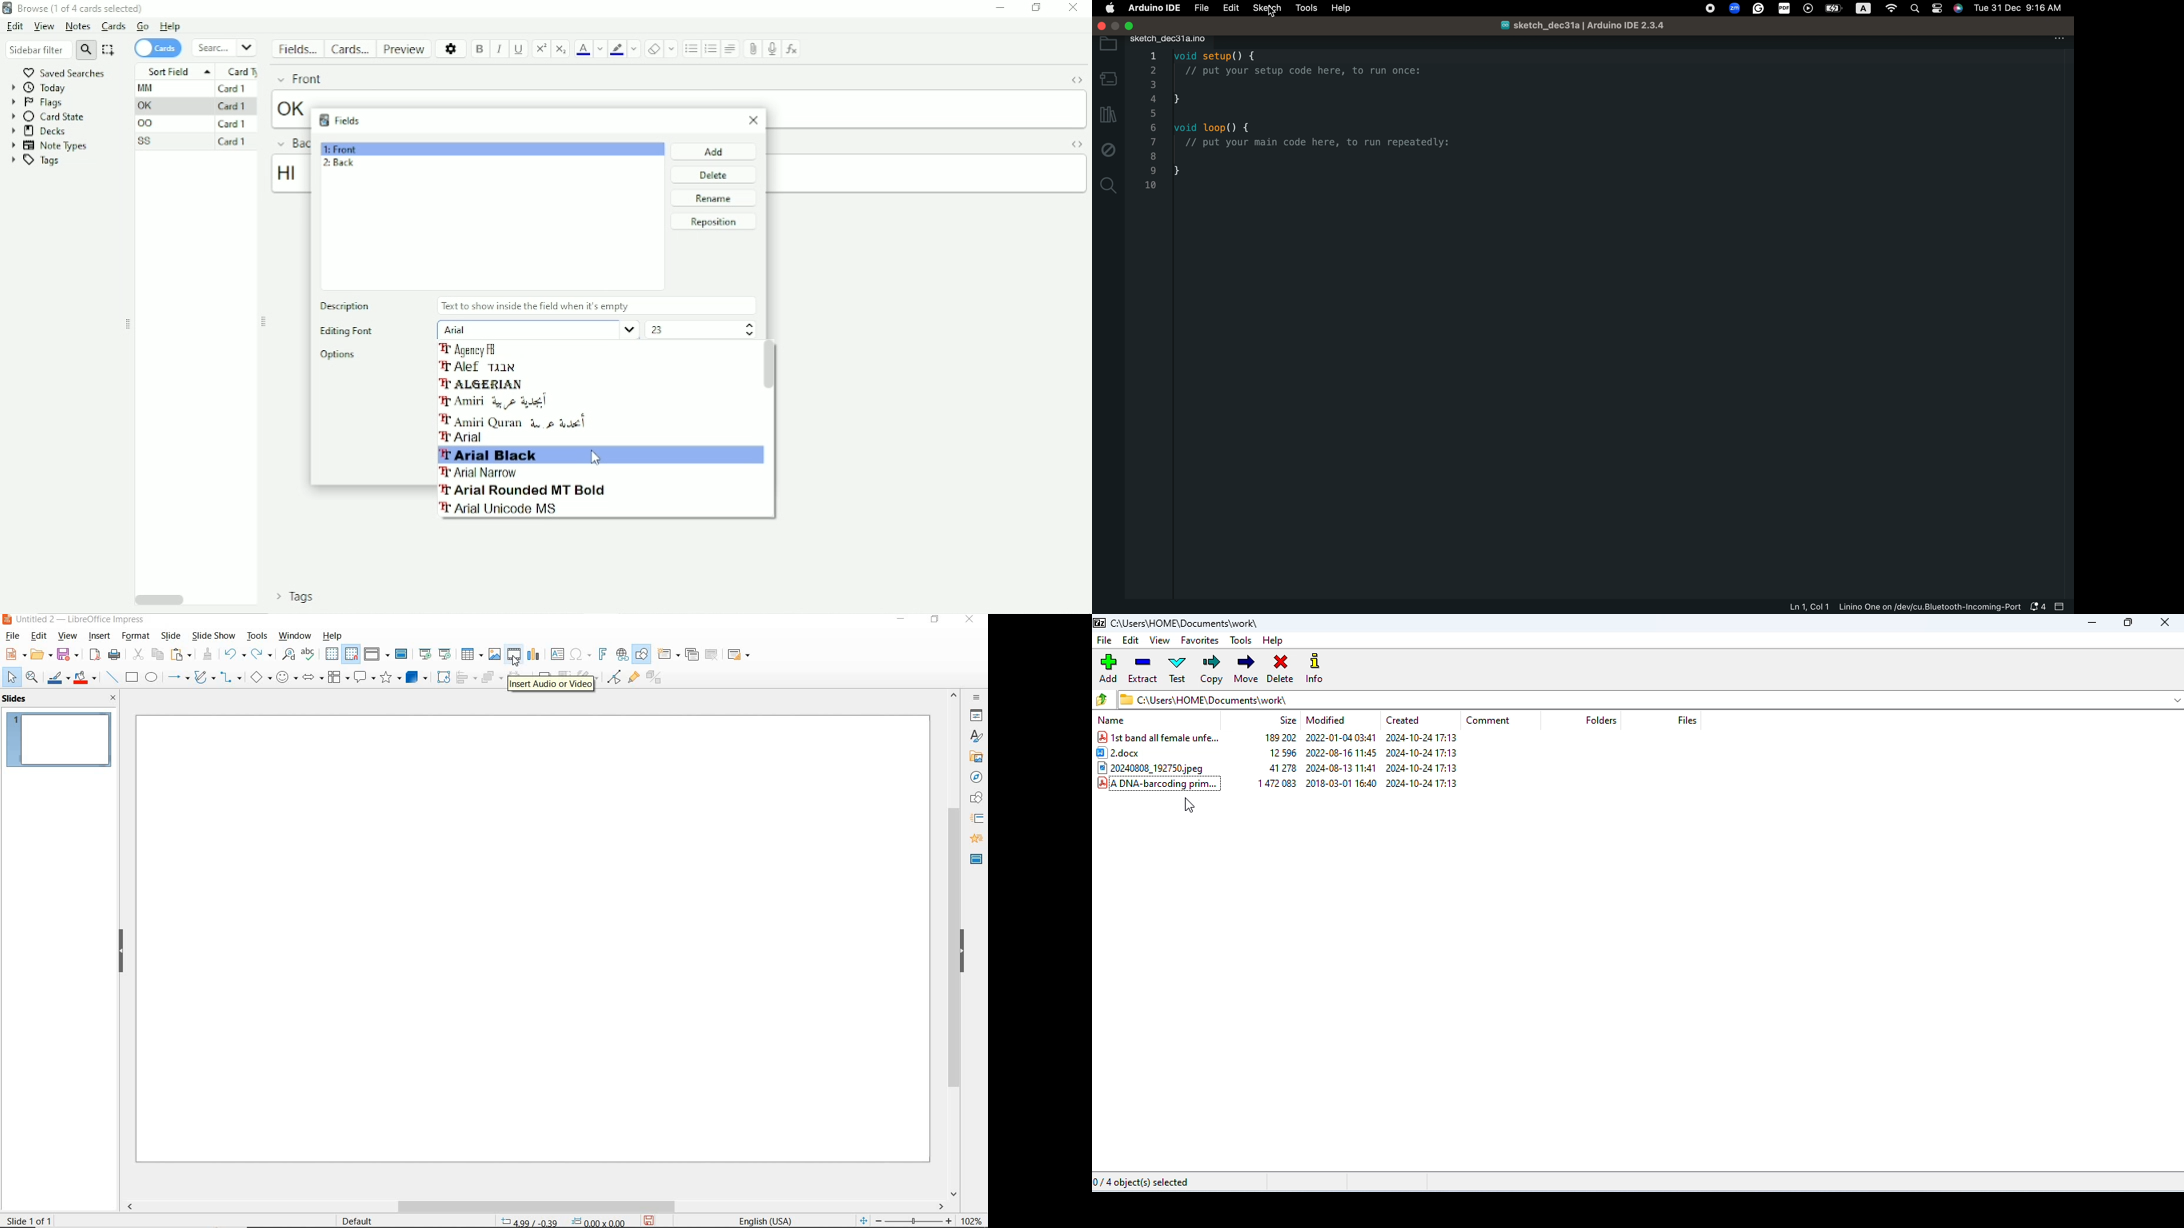 Image resolution: width=2184 pixels, height=1232 pixels. I want to click on STARS AND BANNERS, so click(389, 679).